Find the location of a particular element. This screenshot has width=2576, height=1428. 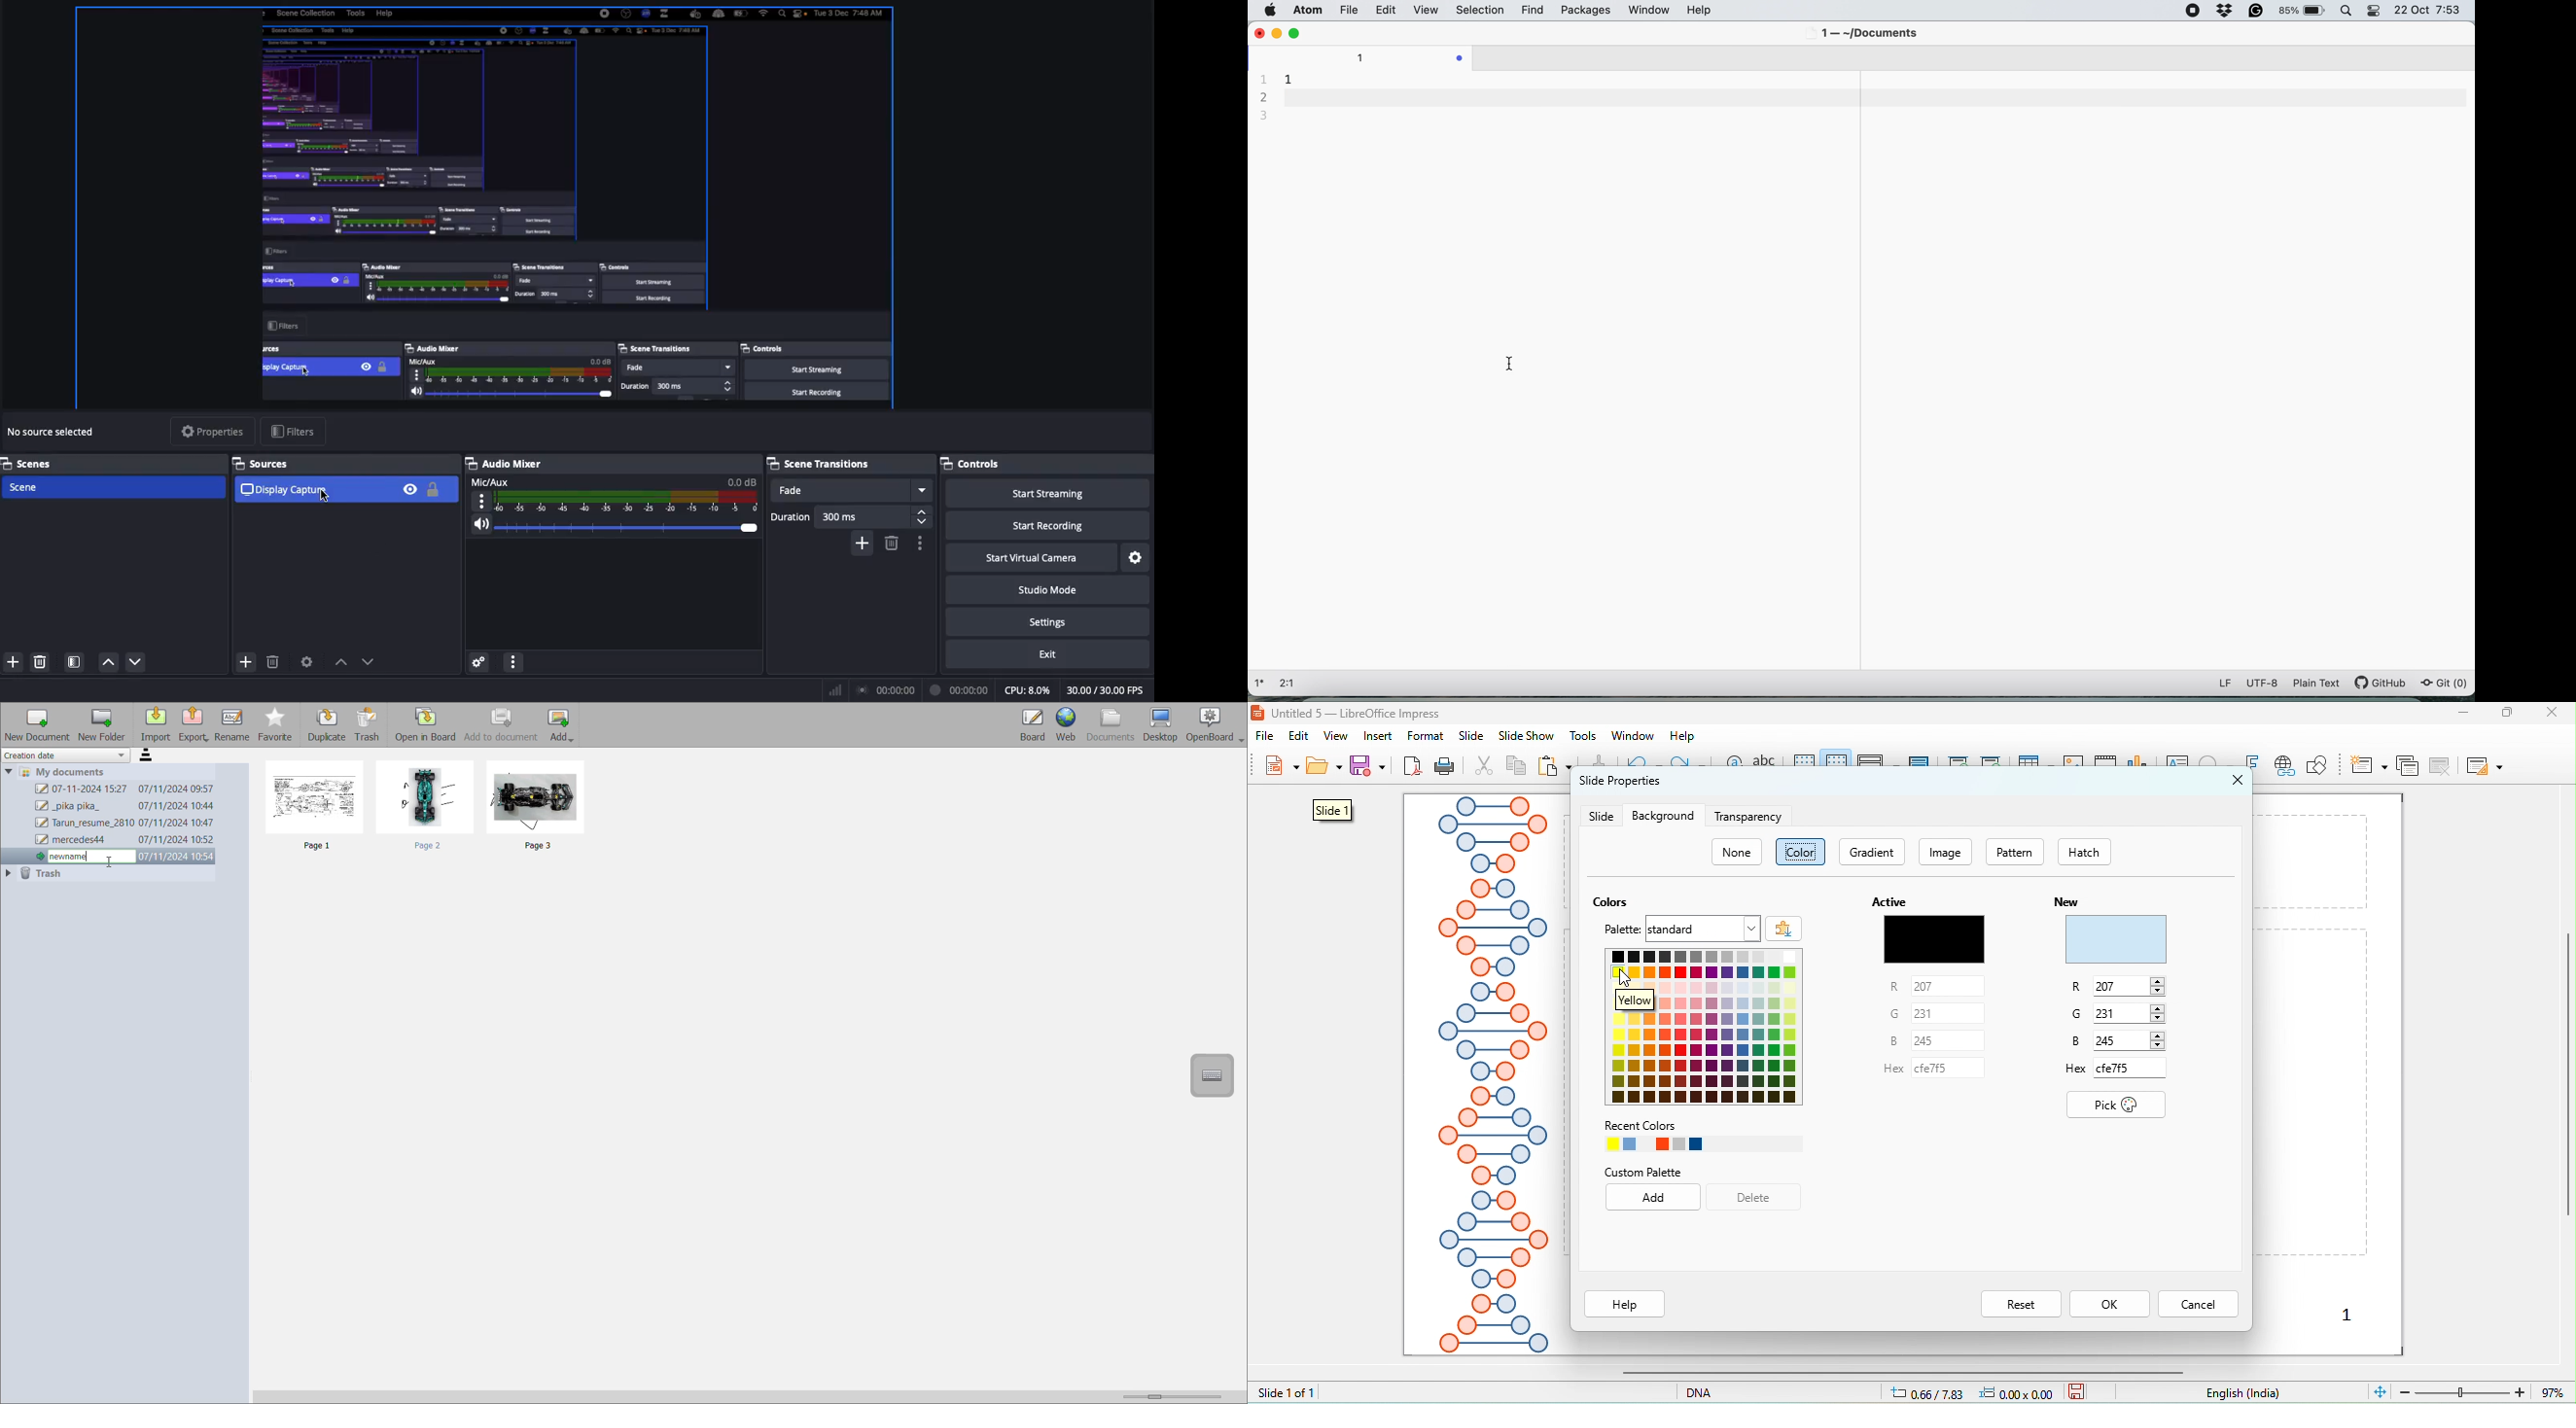

slideshow is located at coordinates (1525, 737).